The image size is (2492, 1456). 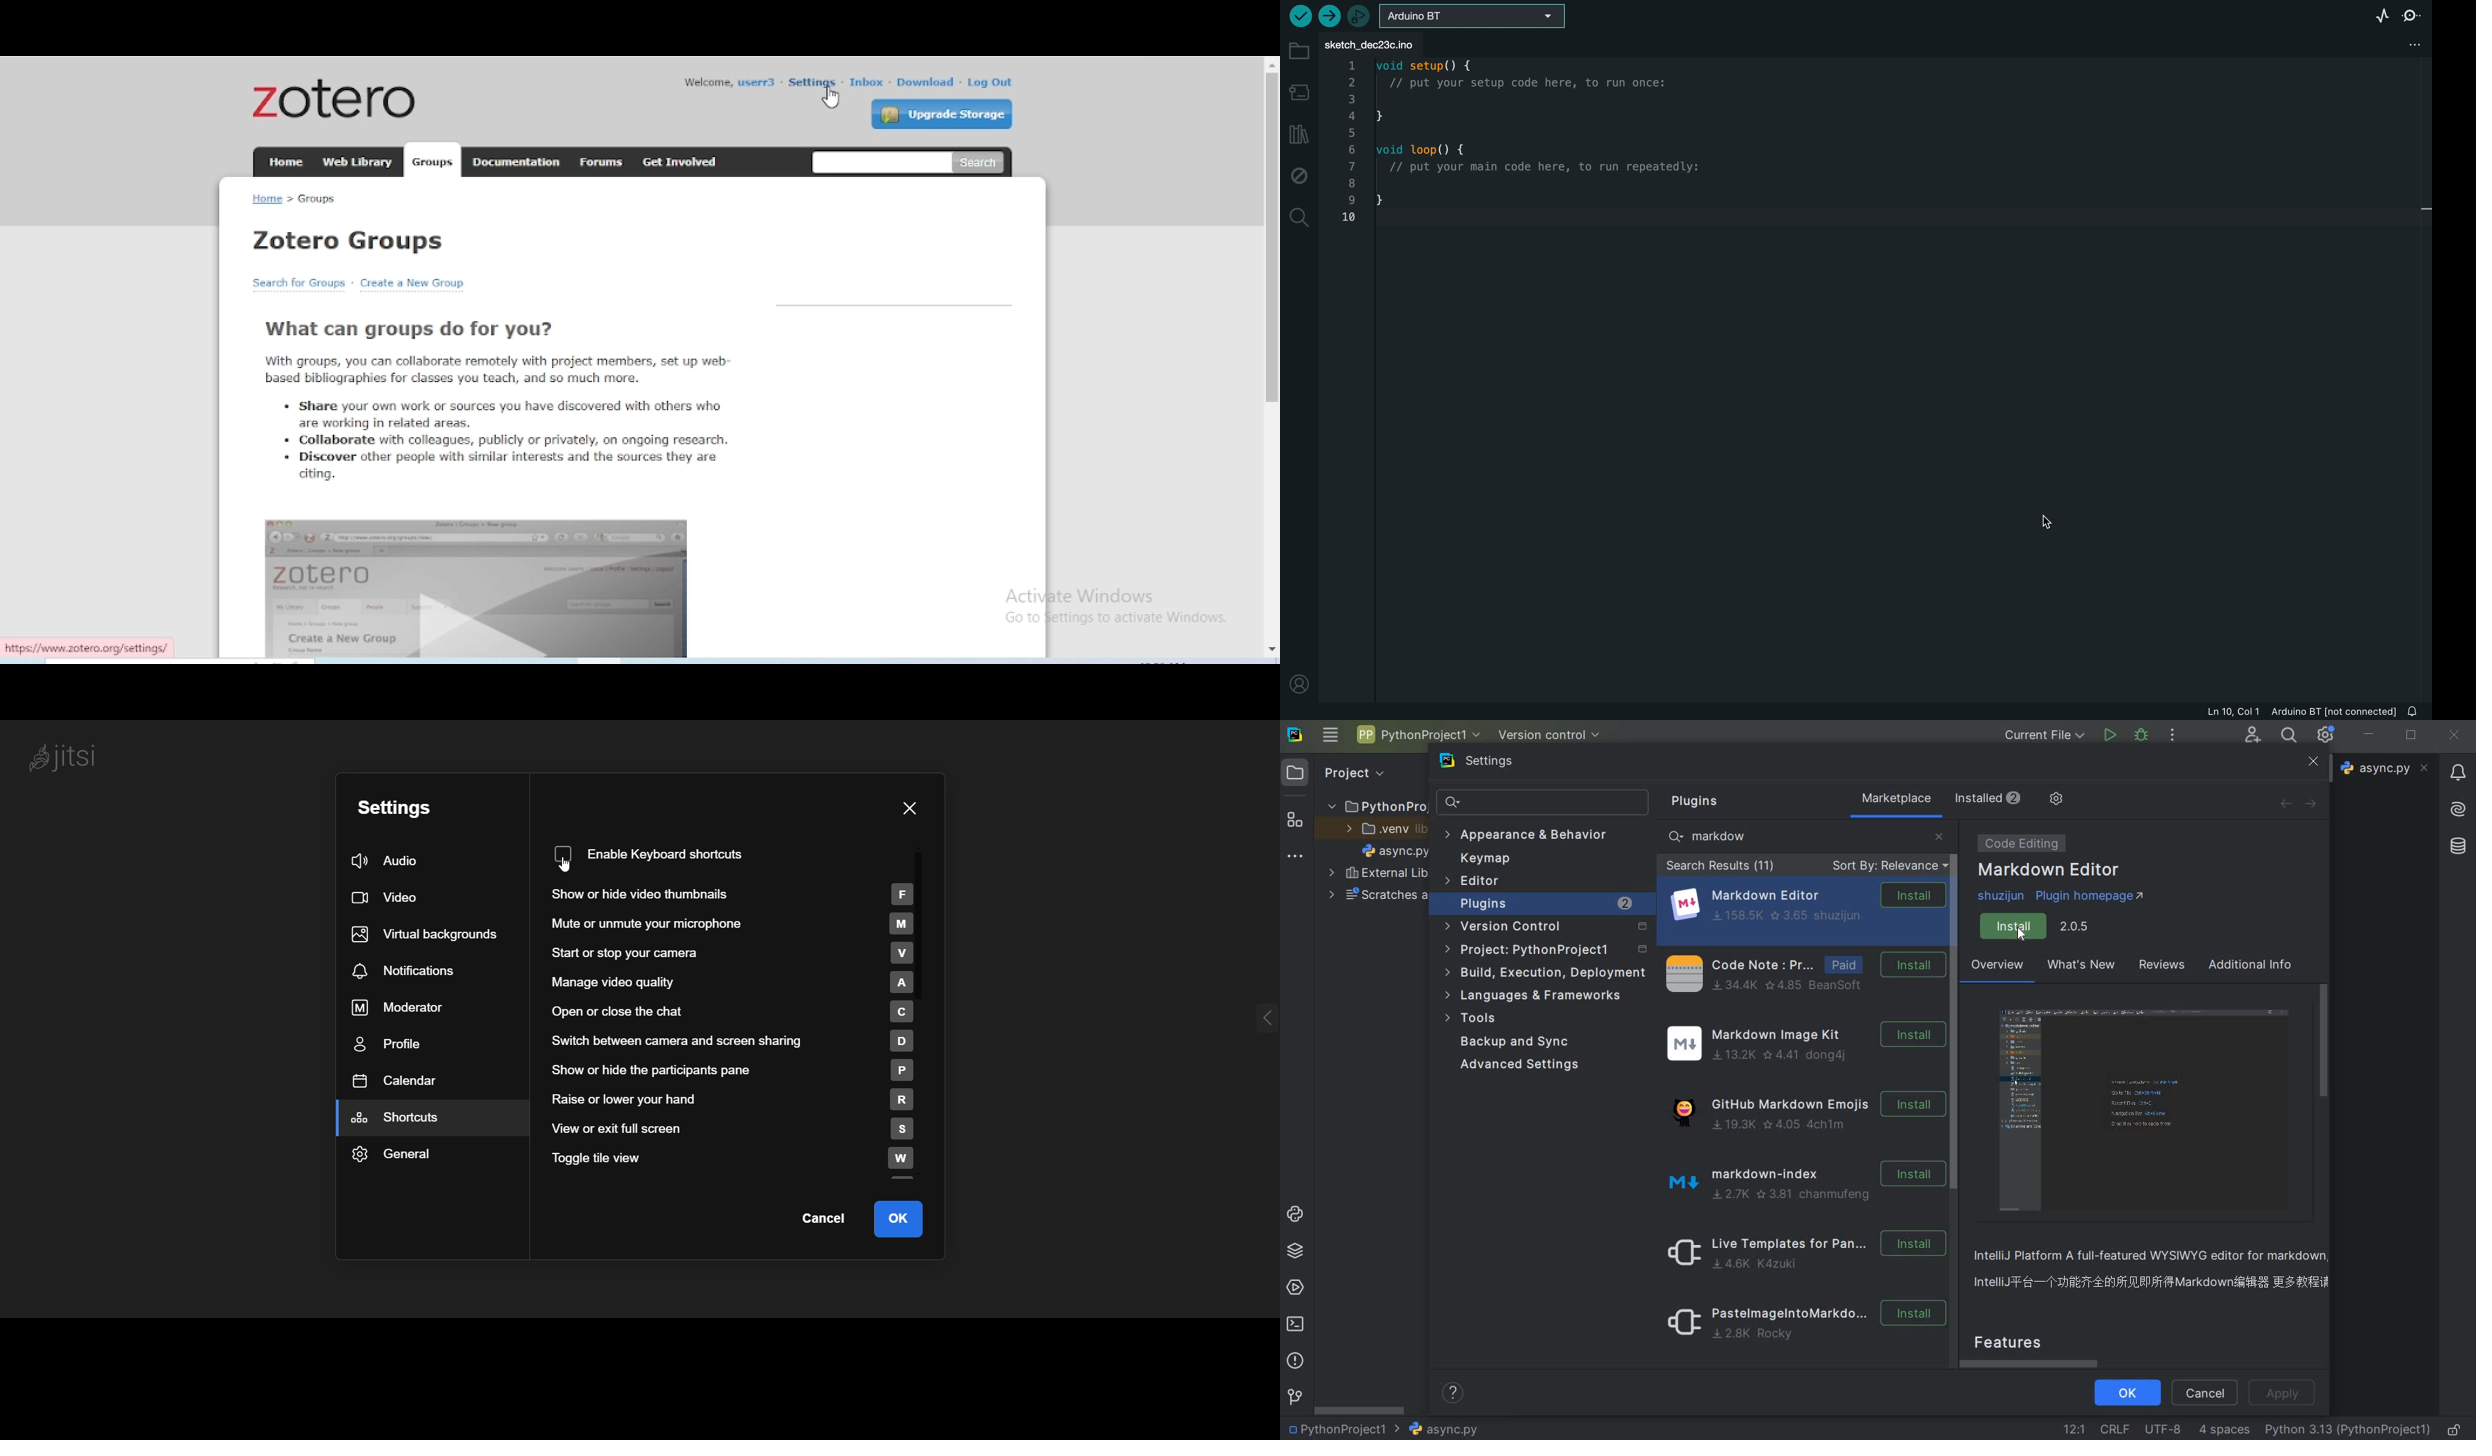 I want to click on file settings, so click(x=2408, y=43).